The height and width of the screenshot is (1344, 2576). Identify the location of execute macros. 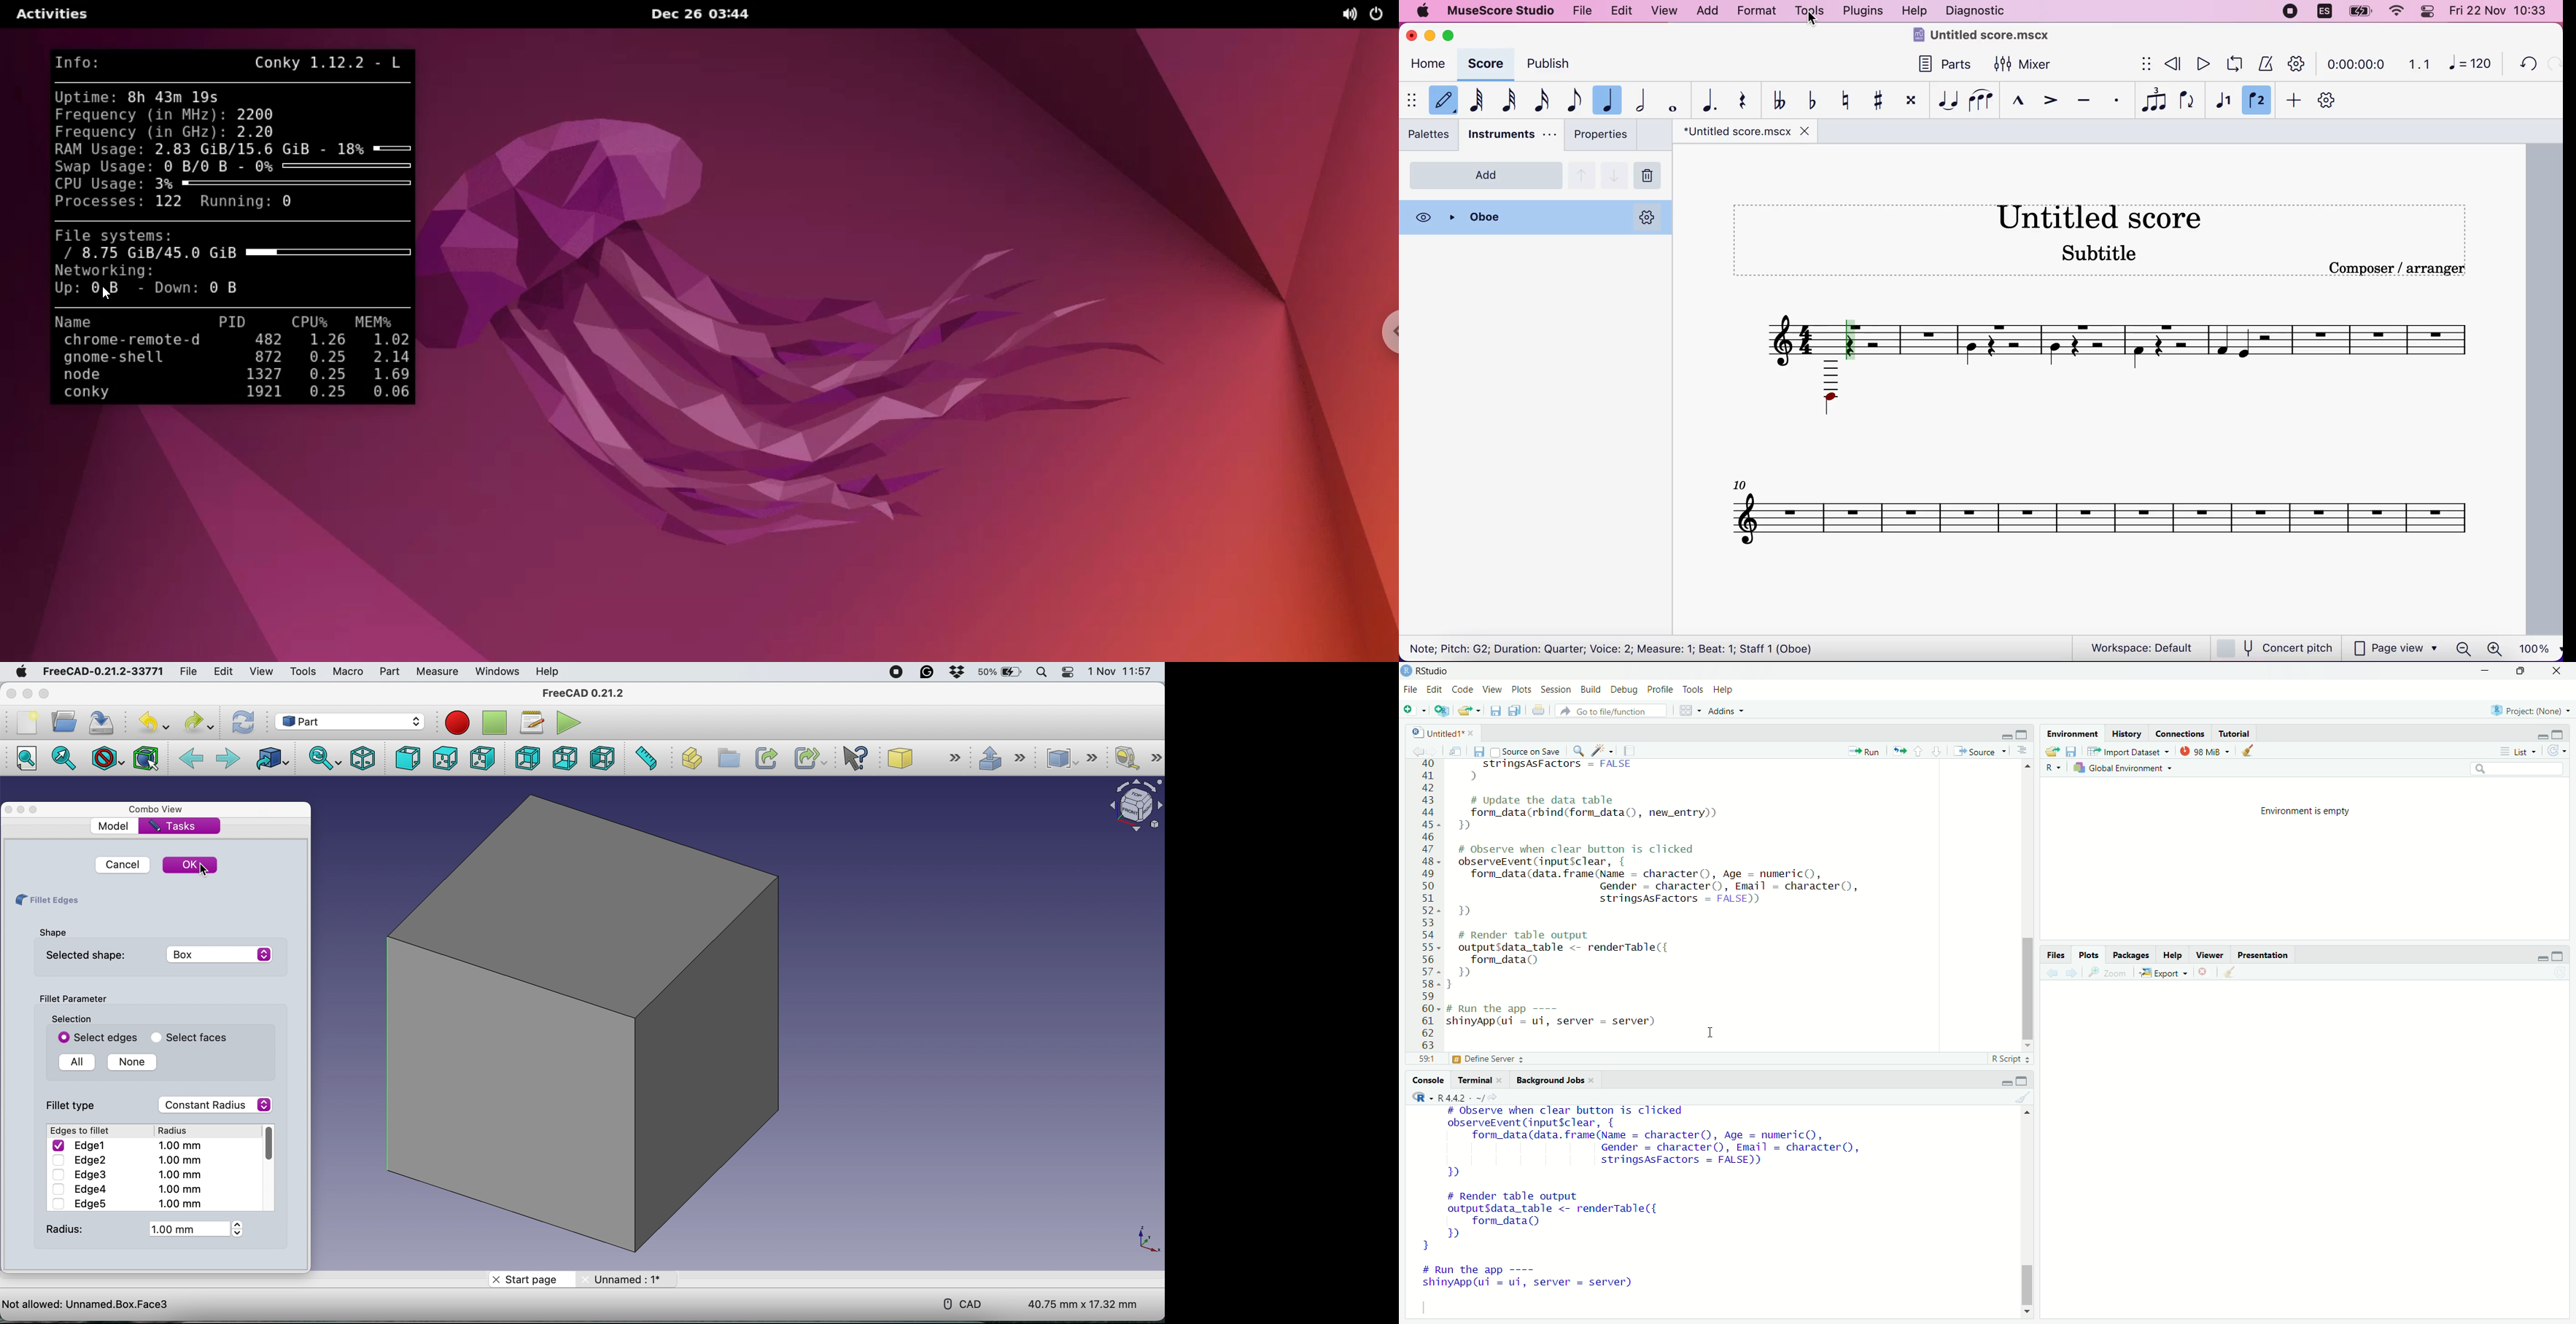
(568, 721).